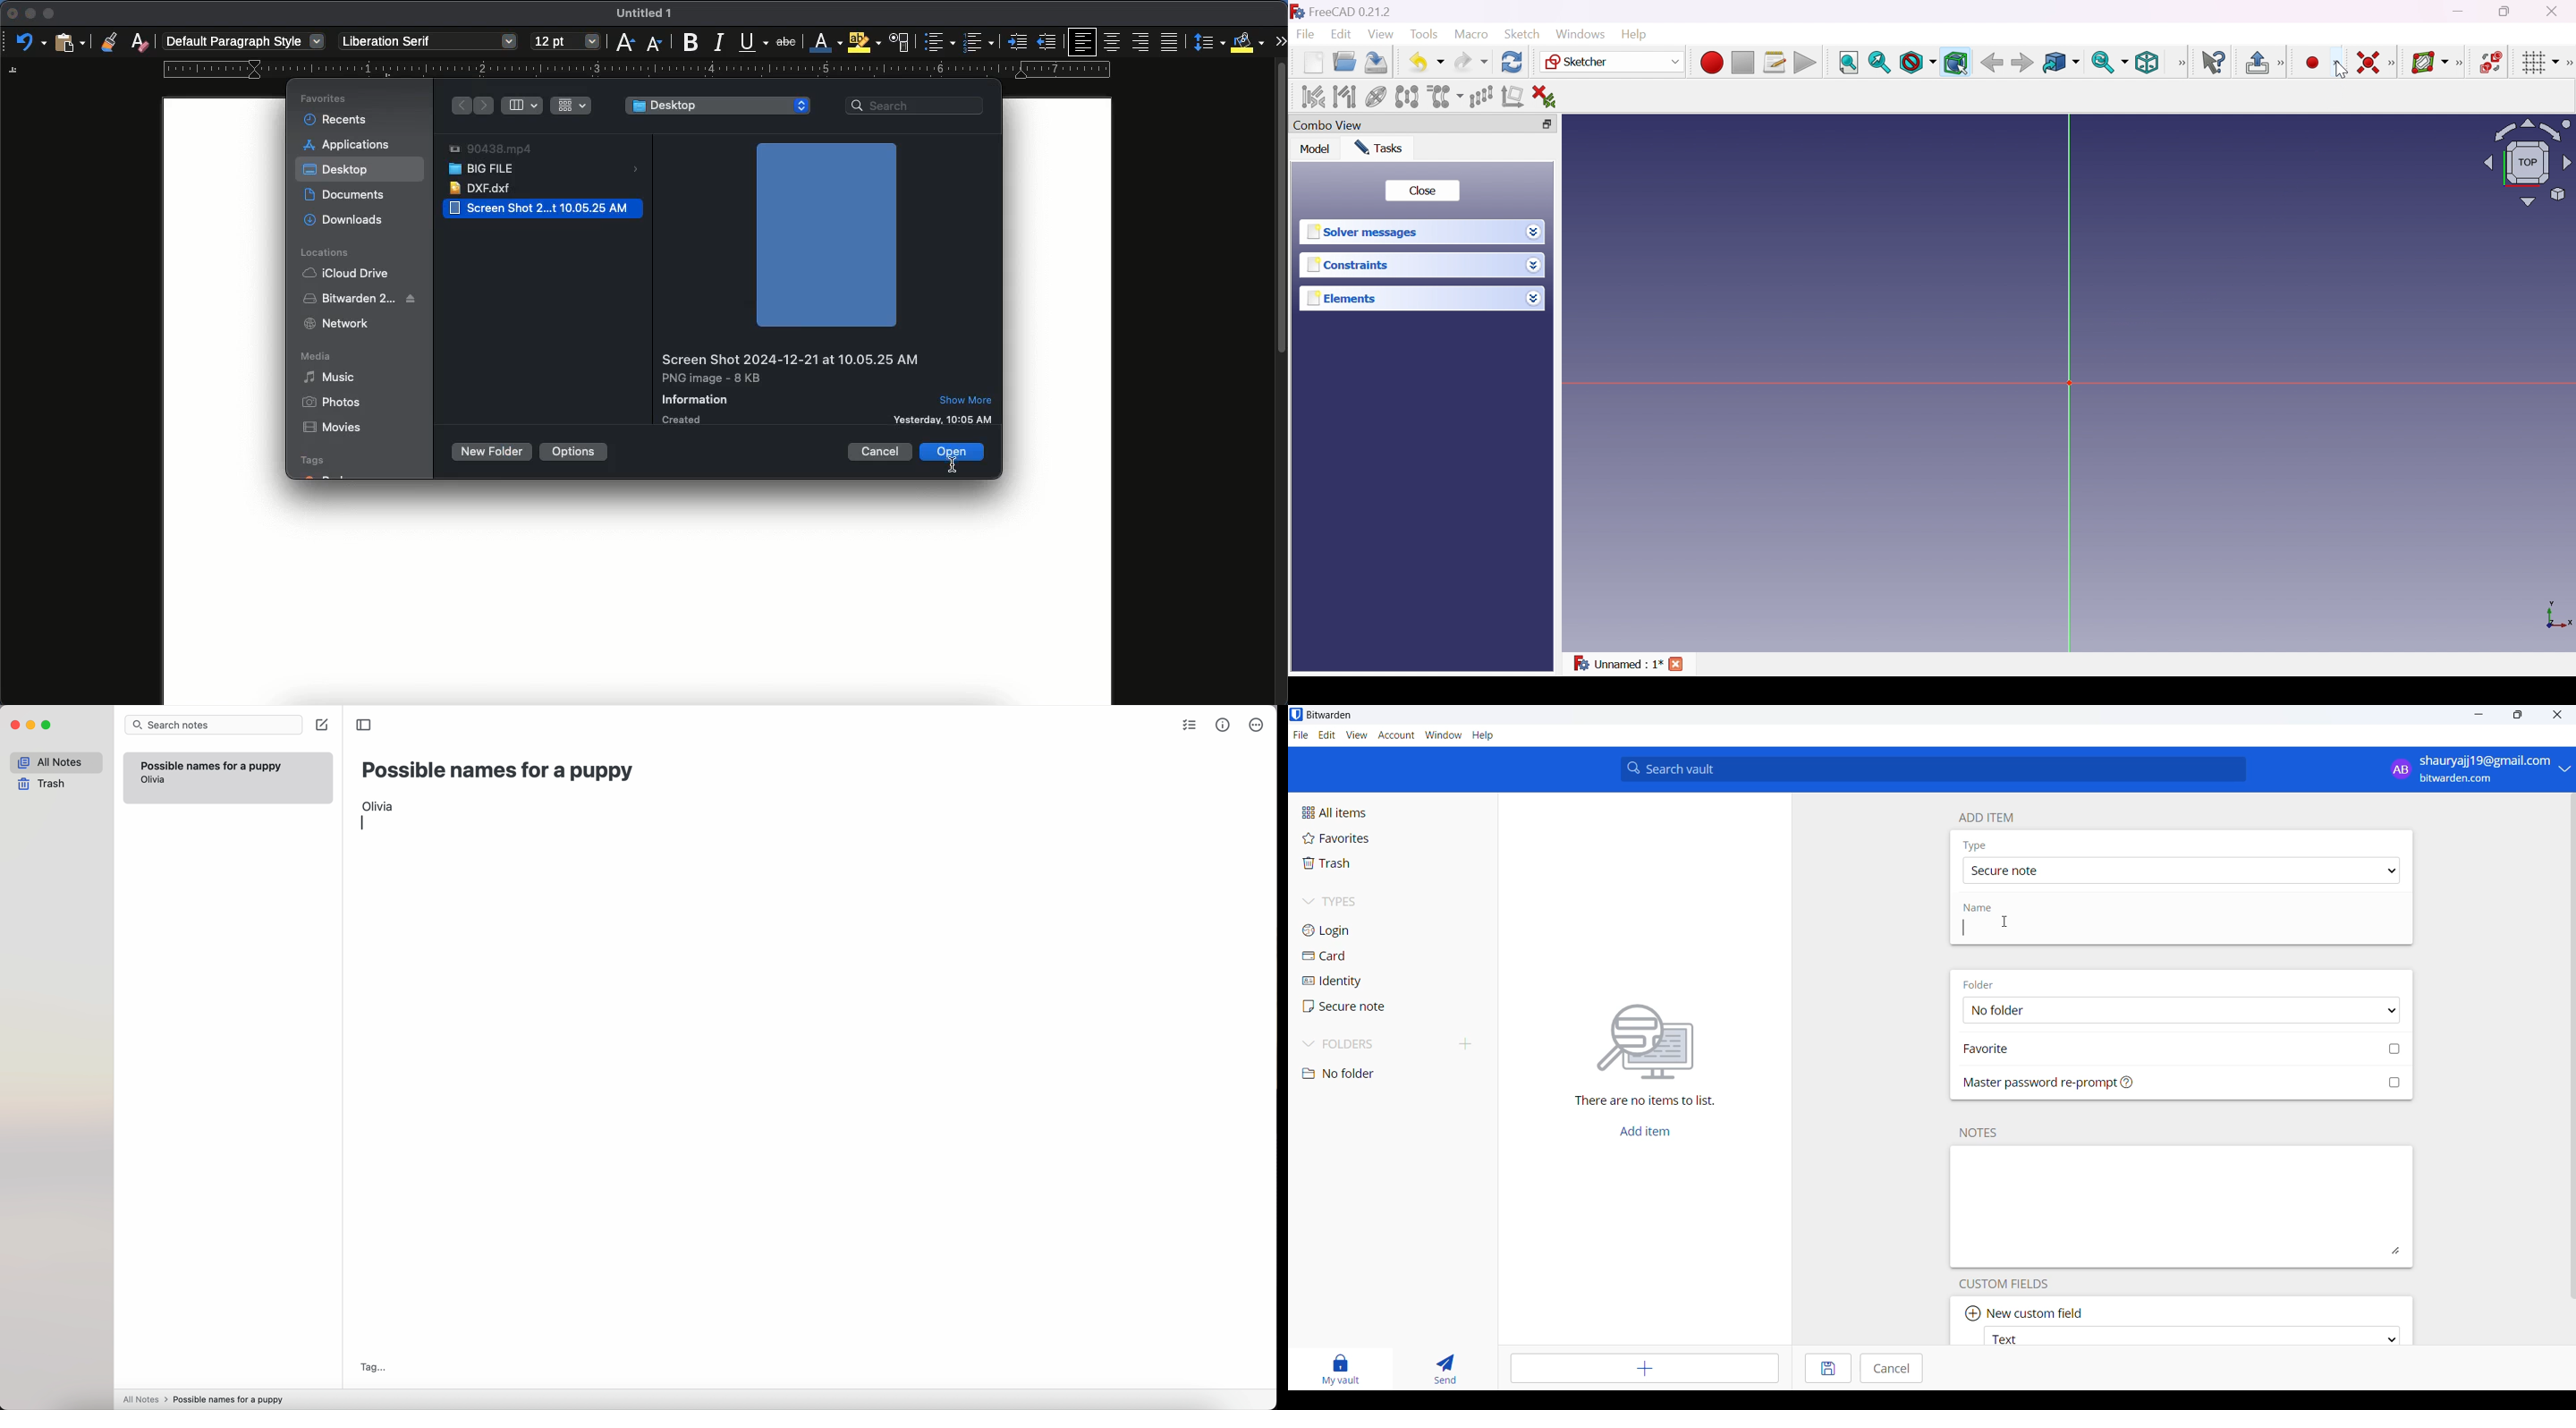 Image resolution: width=2576 pixels, height=1428 pixels. I want to click on View, so click(1380, 34).